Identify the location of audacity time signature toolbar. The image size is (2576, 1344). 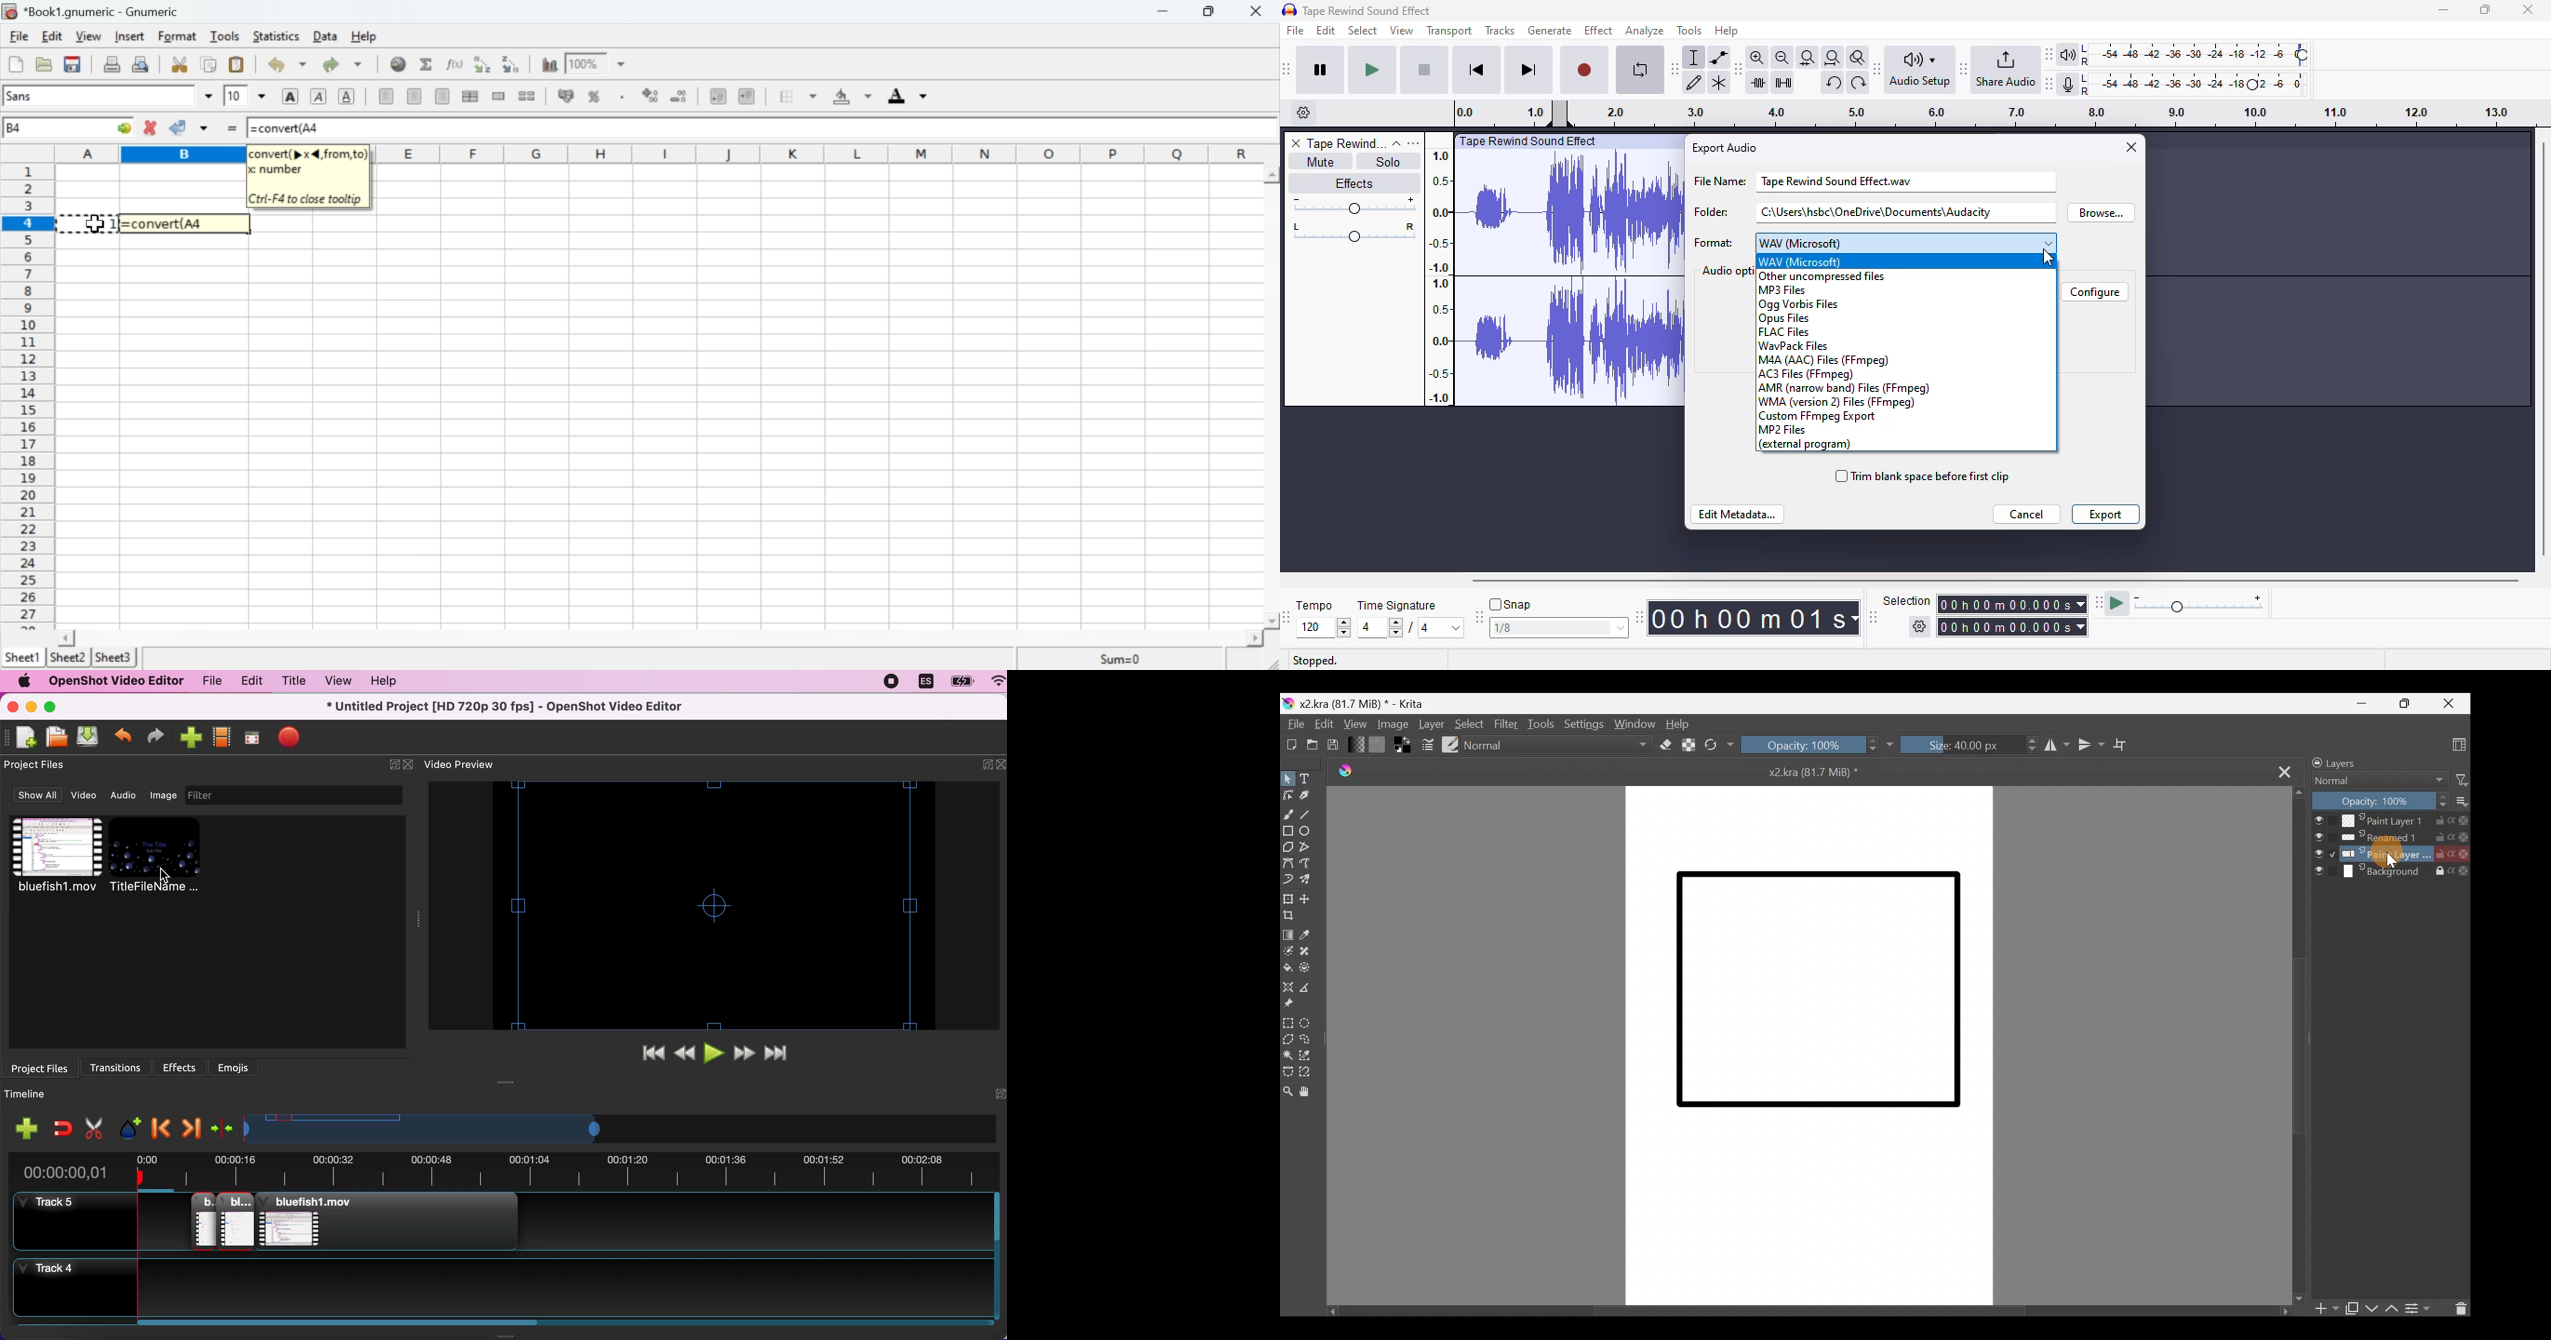
(1288, 616).